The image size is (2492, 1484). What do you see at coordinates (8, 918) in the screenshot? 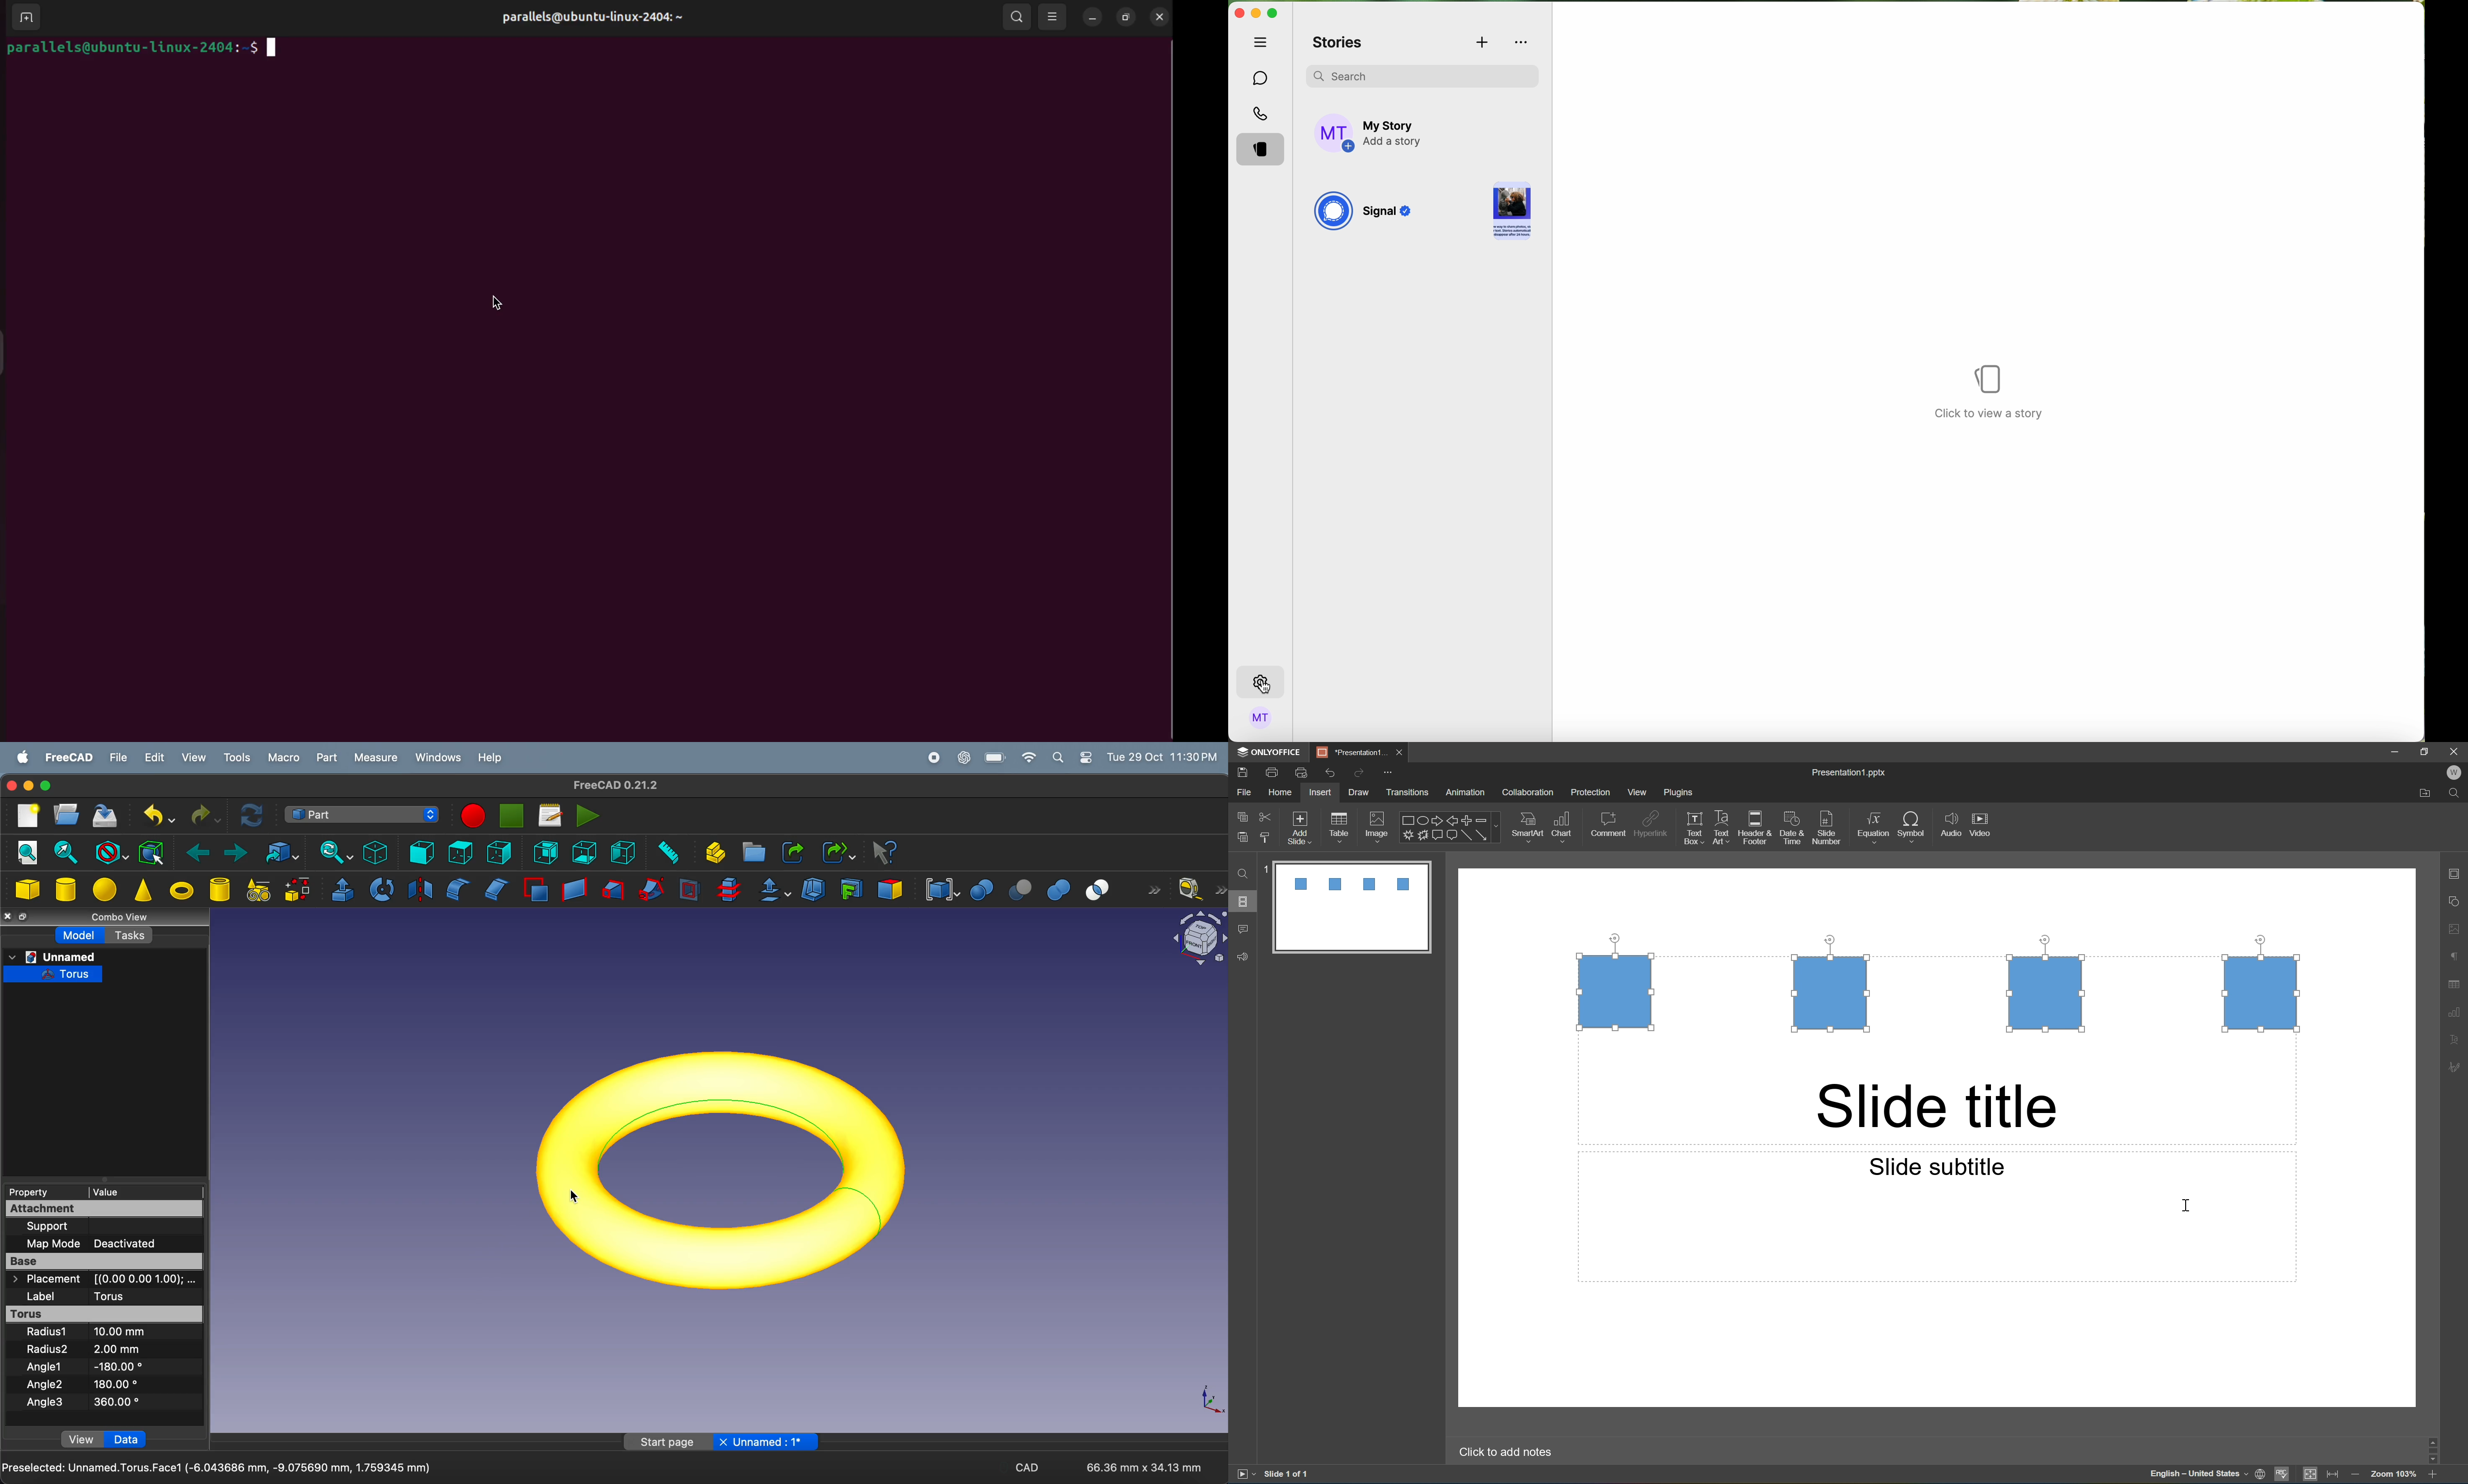
I see `close` at bounding box center [8, 918].